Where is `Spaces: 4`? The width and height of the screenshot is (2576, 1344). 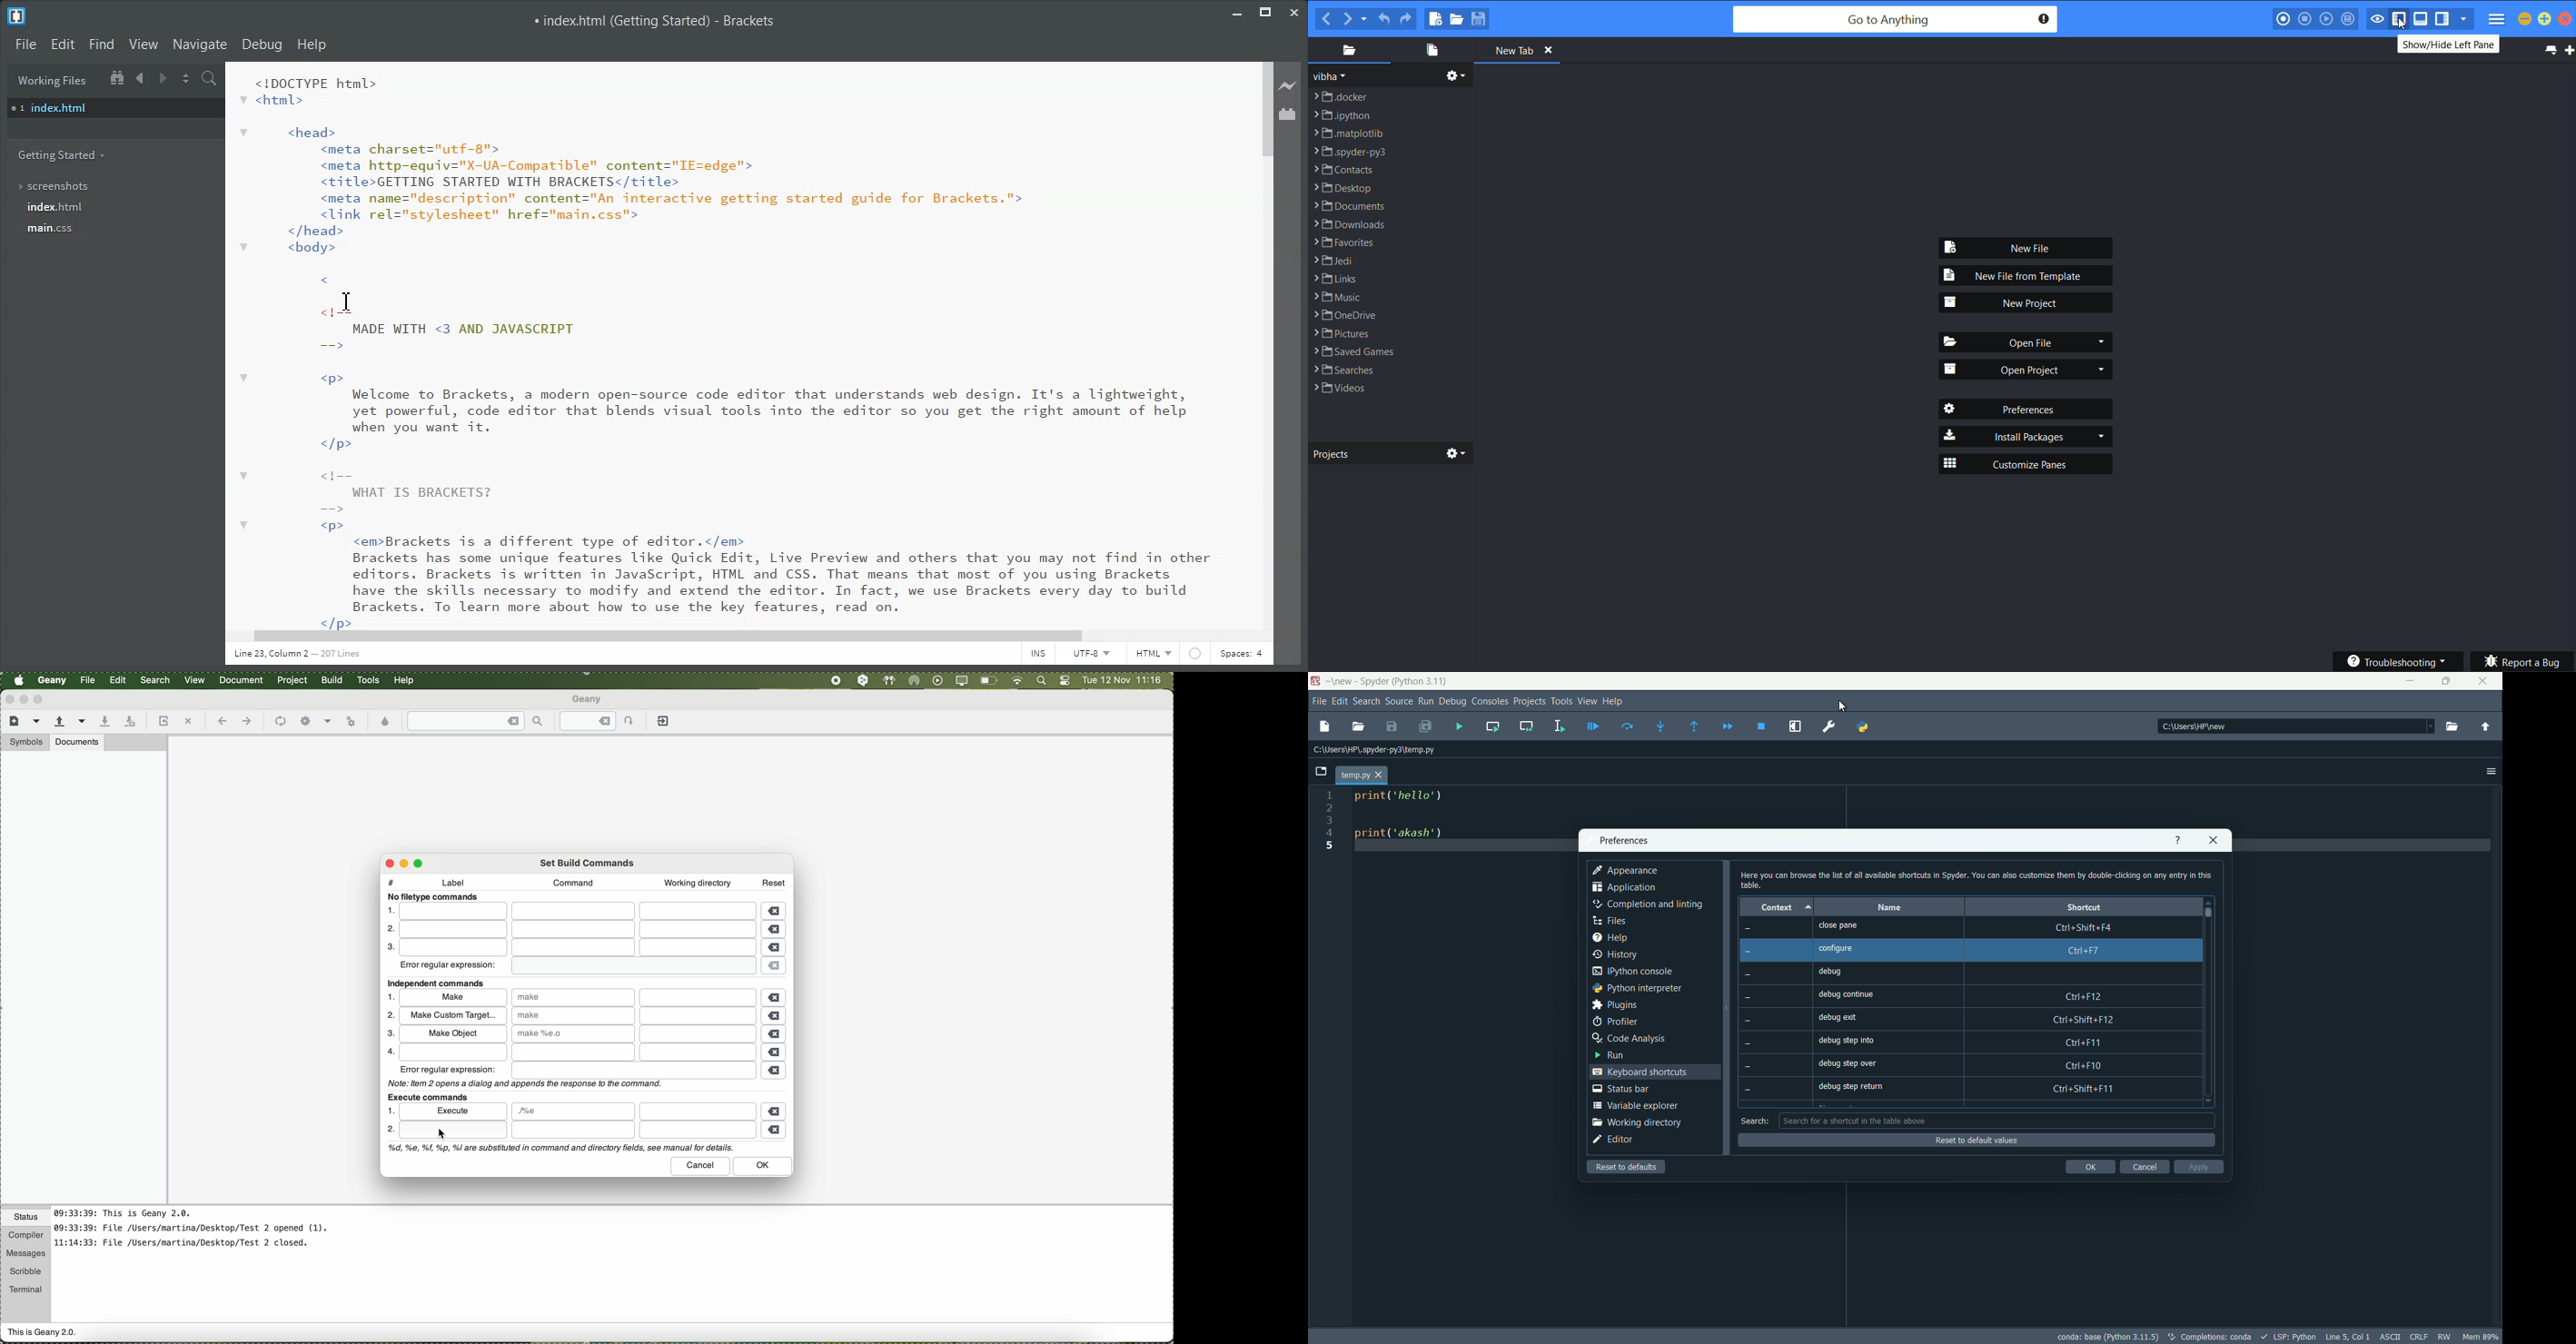
Spaces: 4 is located at coordinates (1242, 655).